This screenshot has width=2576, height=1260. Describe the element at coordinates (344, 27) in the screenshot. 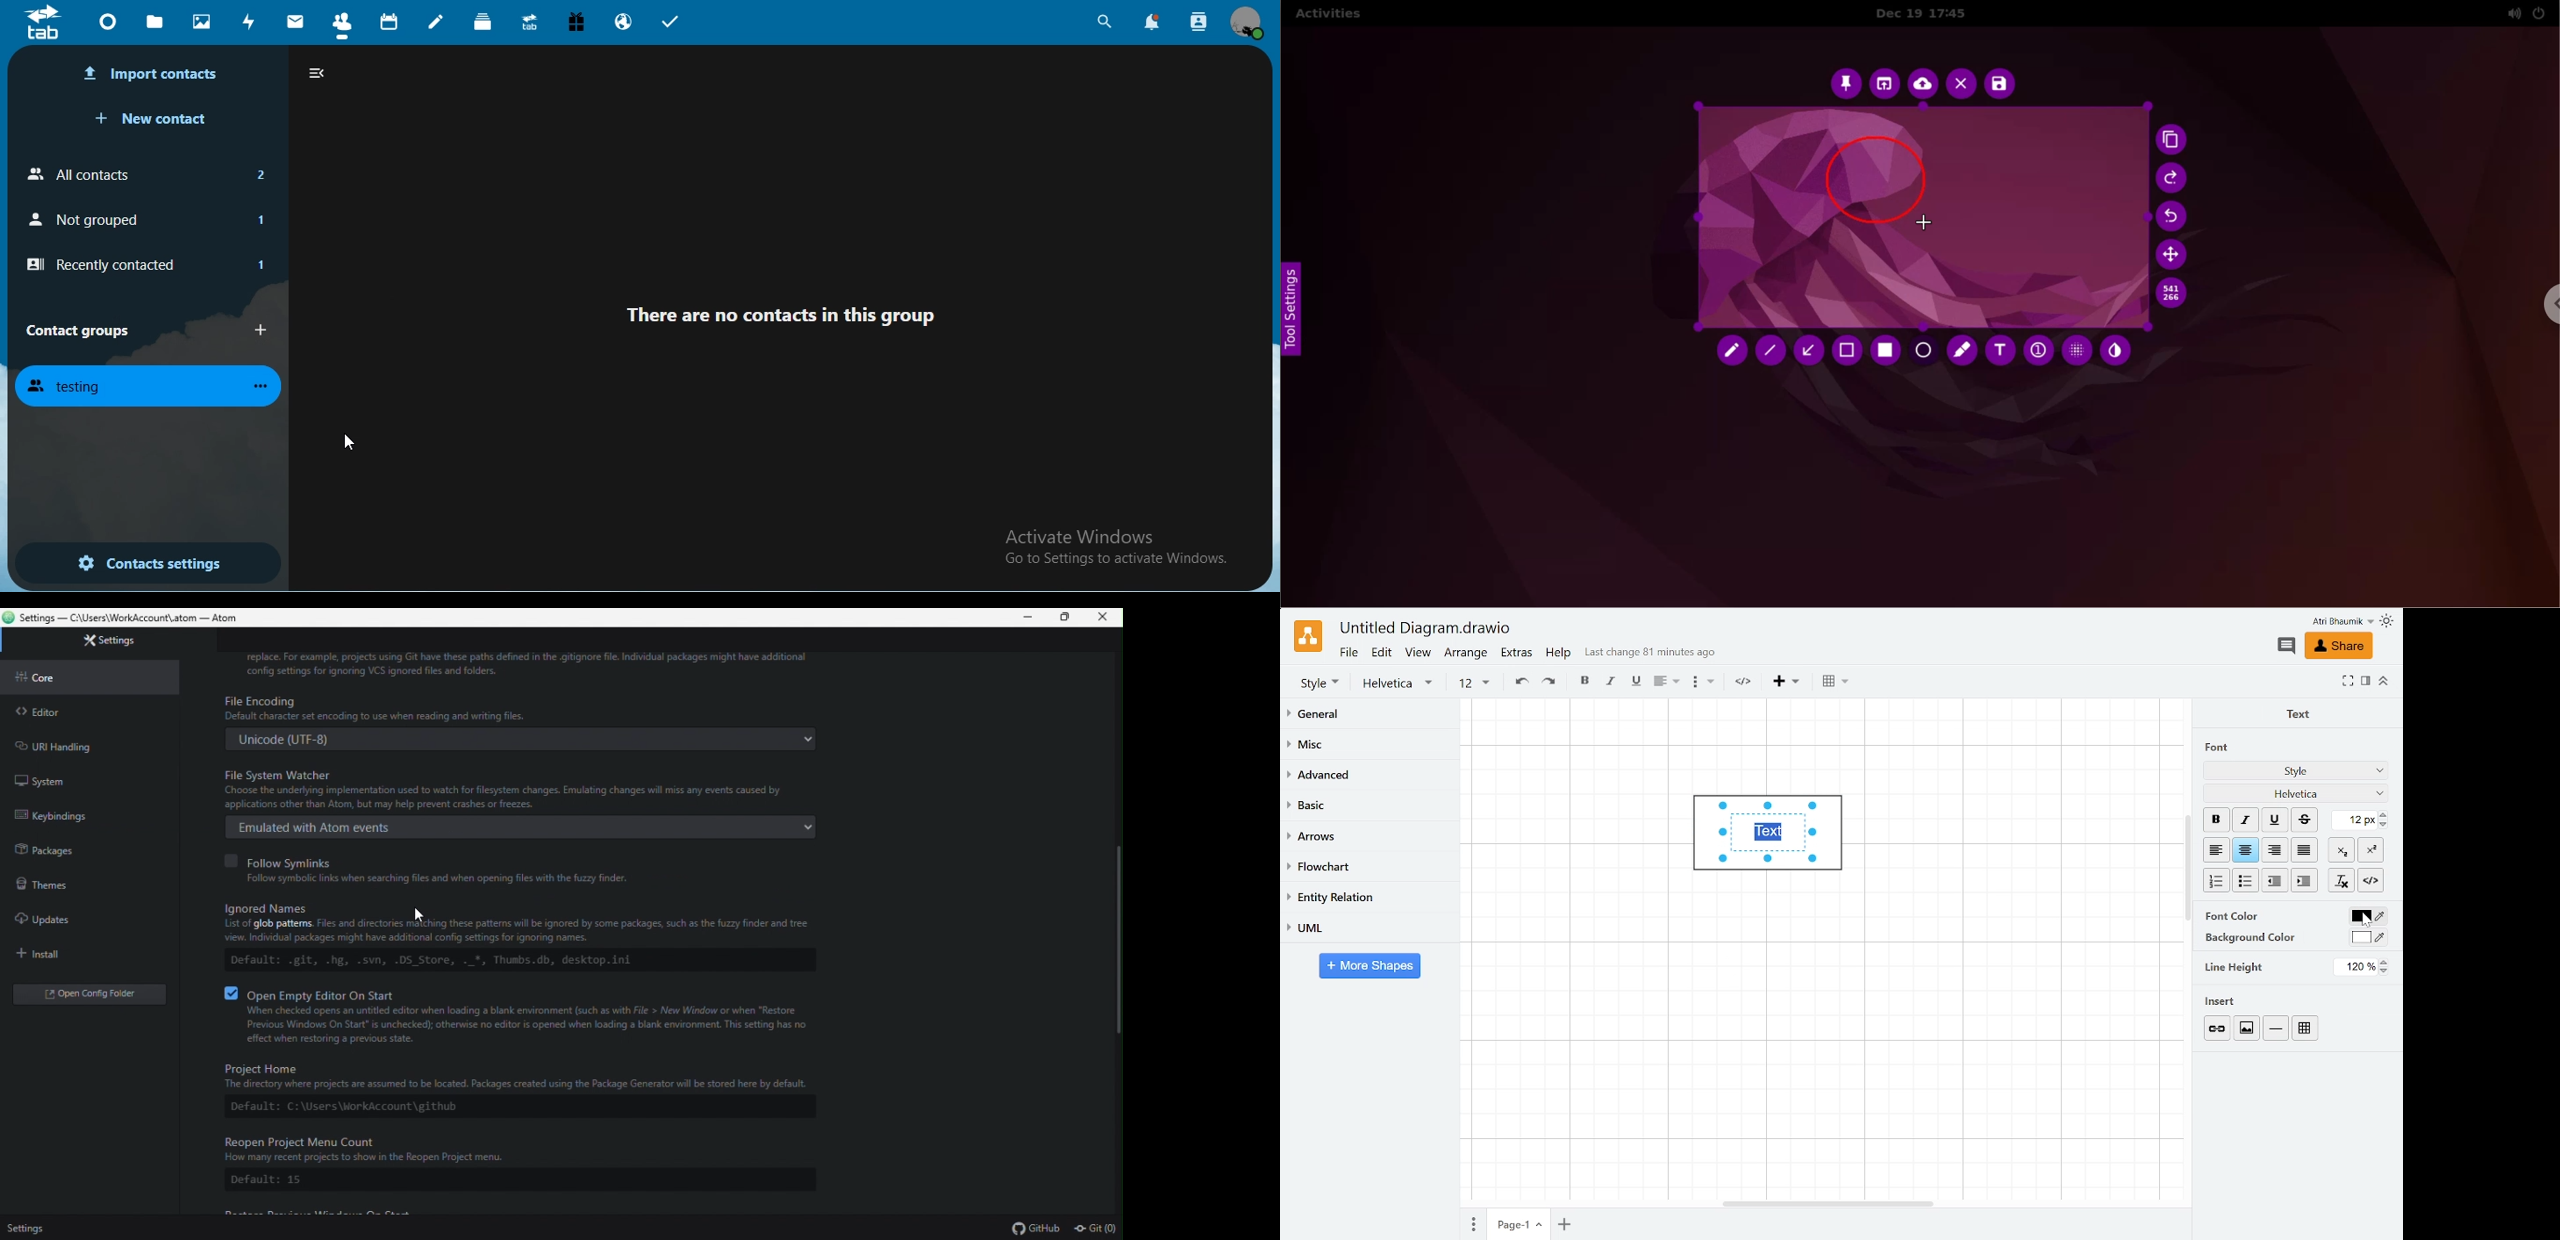

I see `contacts` at that location.